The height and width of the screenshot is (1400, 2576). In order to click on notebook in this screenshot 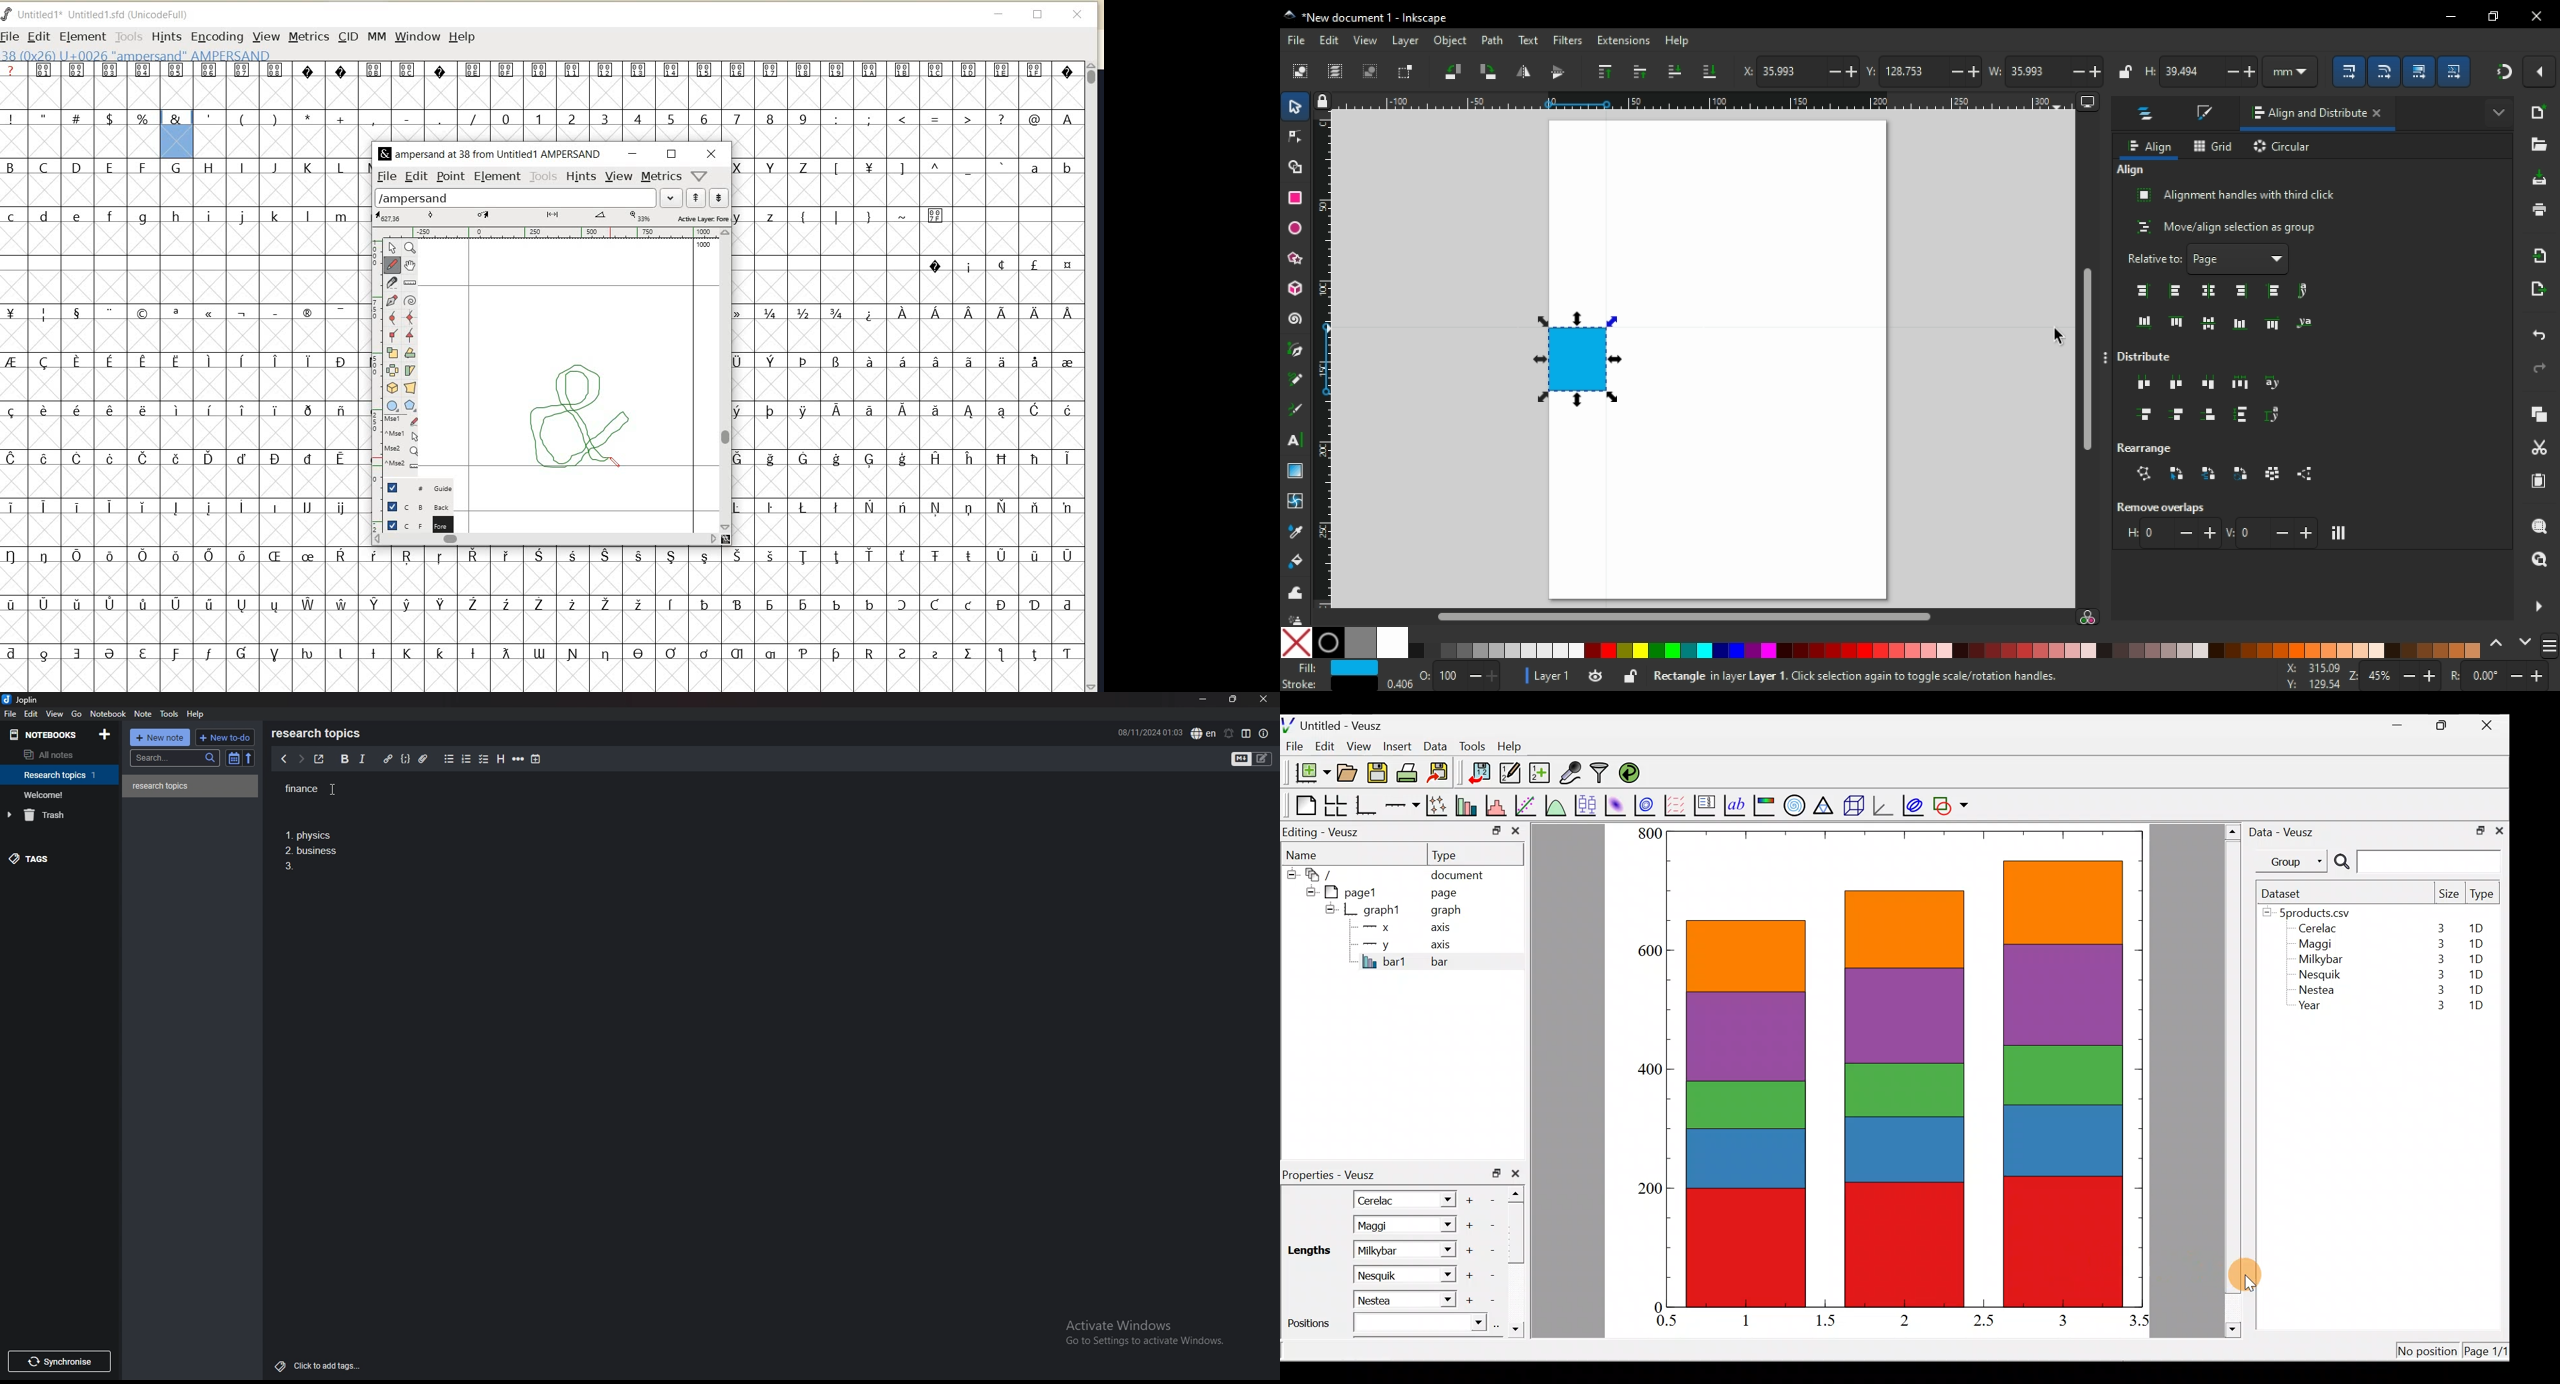, I will do `click(109, 714)`.